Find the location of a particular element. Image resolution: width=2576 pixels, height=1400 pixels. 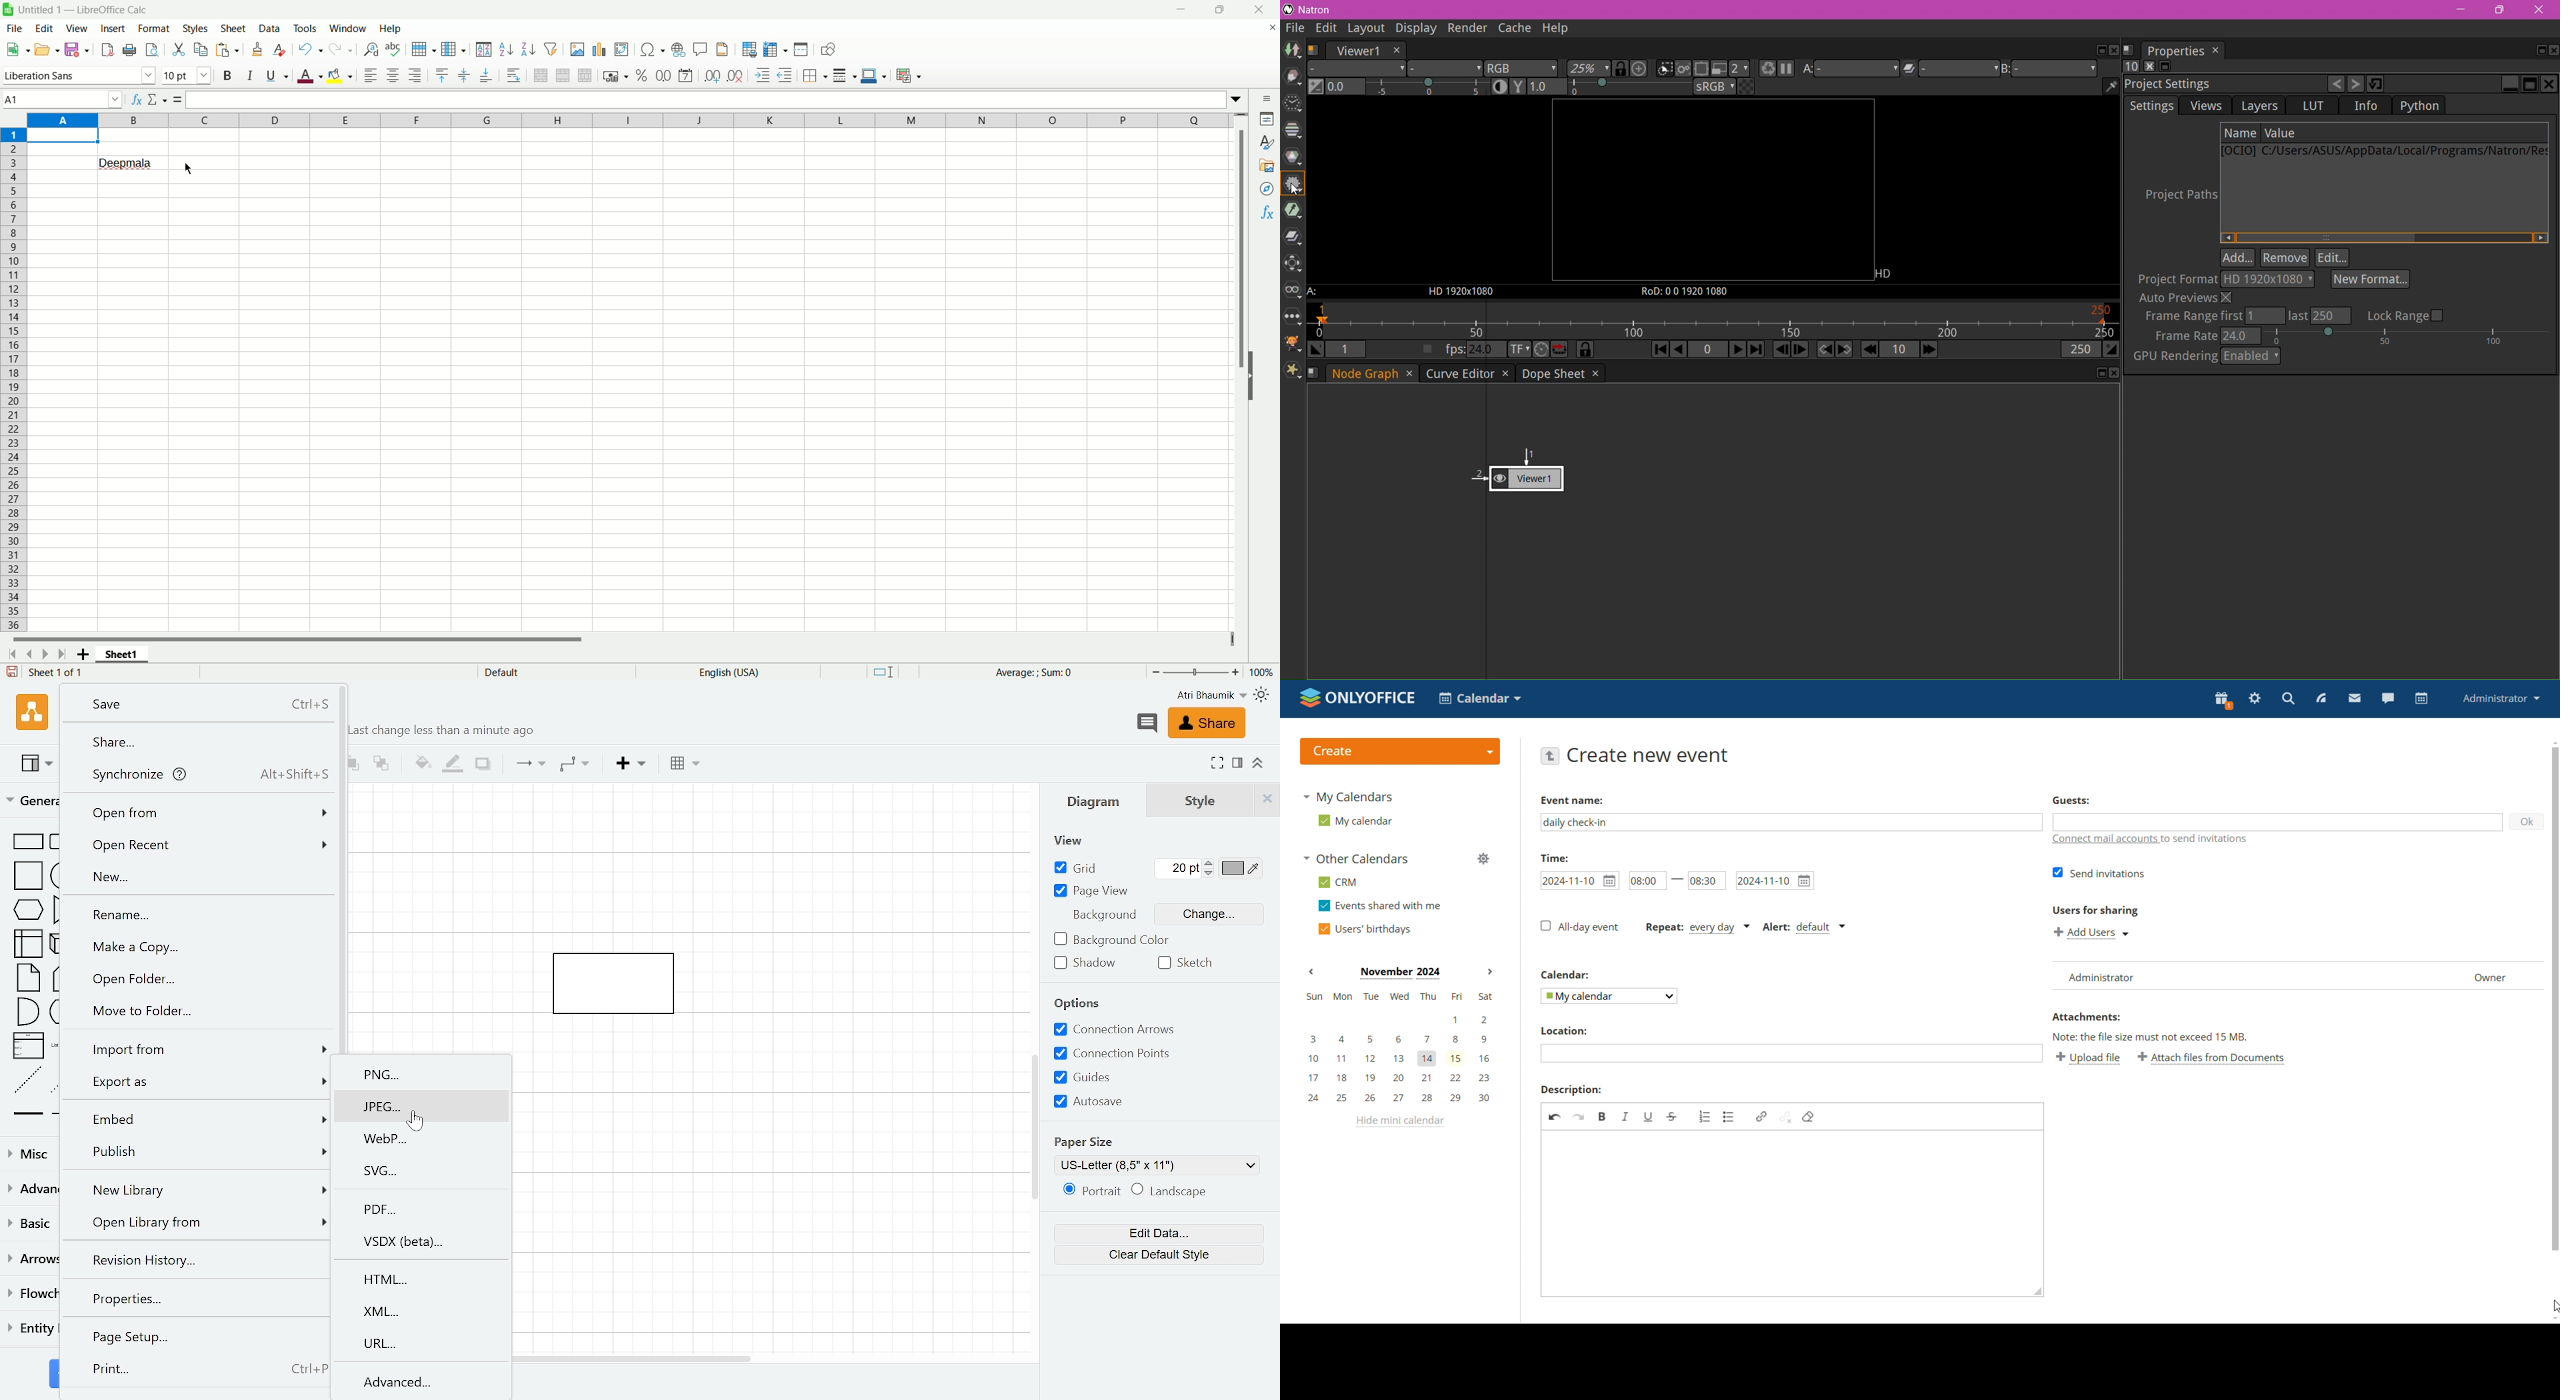

to back is located at coordinates (381, 766).